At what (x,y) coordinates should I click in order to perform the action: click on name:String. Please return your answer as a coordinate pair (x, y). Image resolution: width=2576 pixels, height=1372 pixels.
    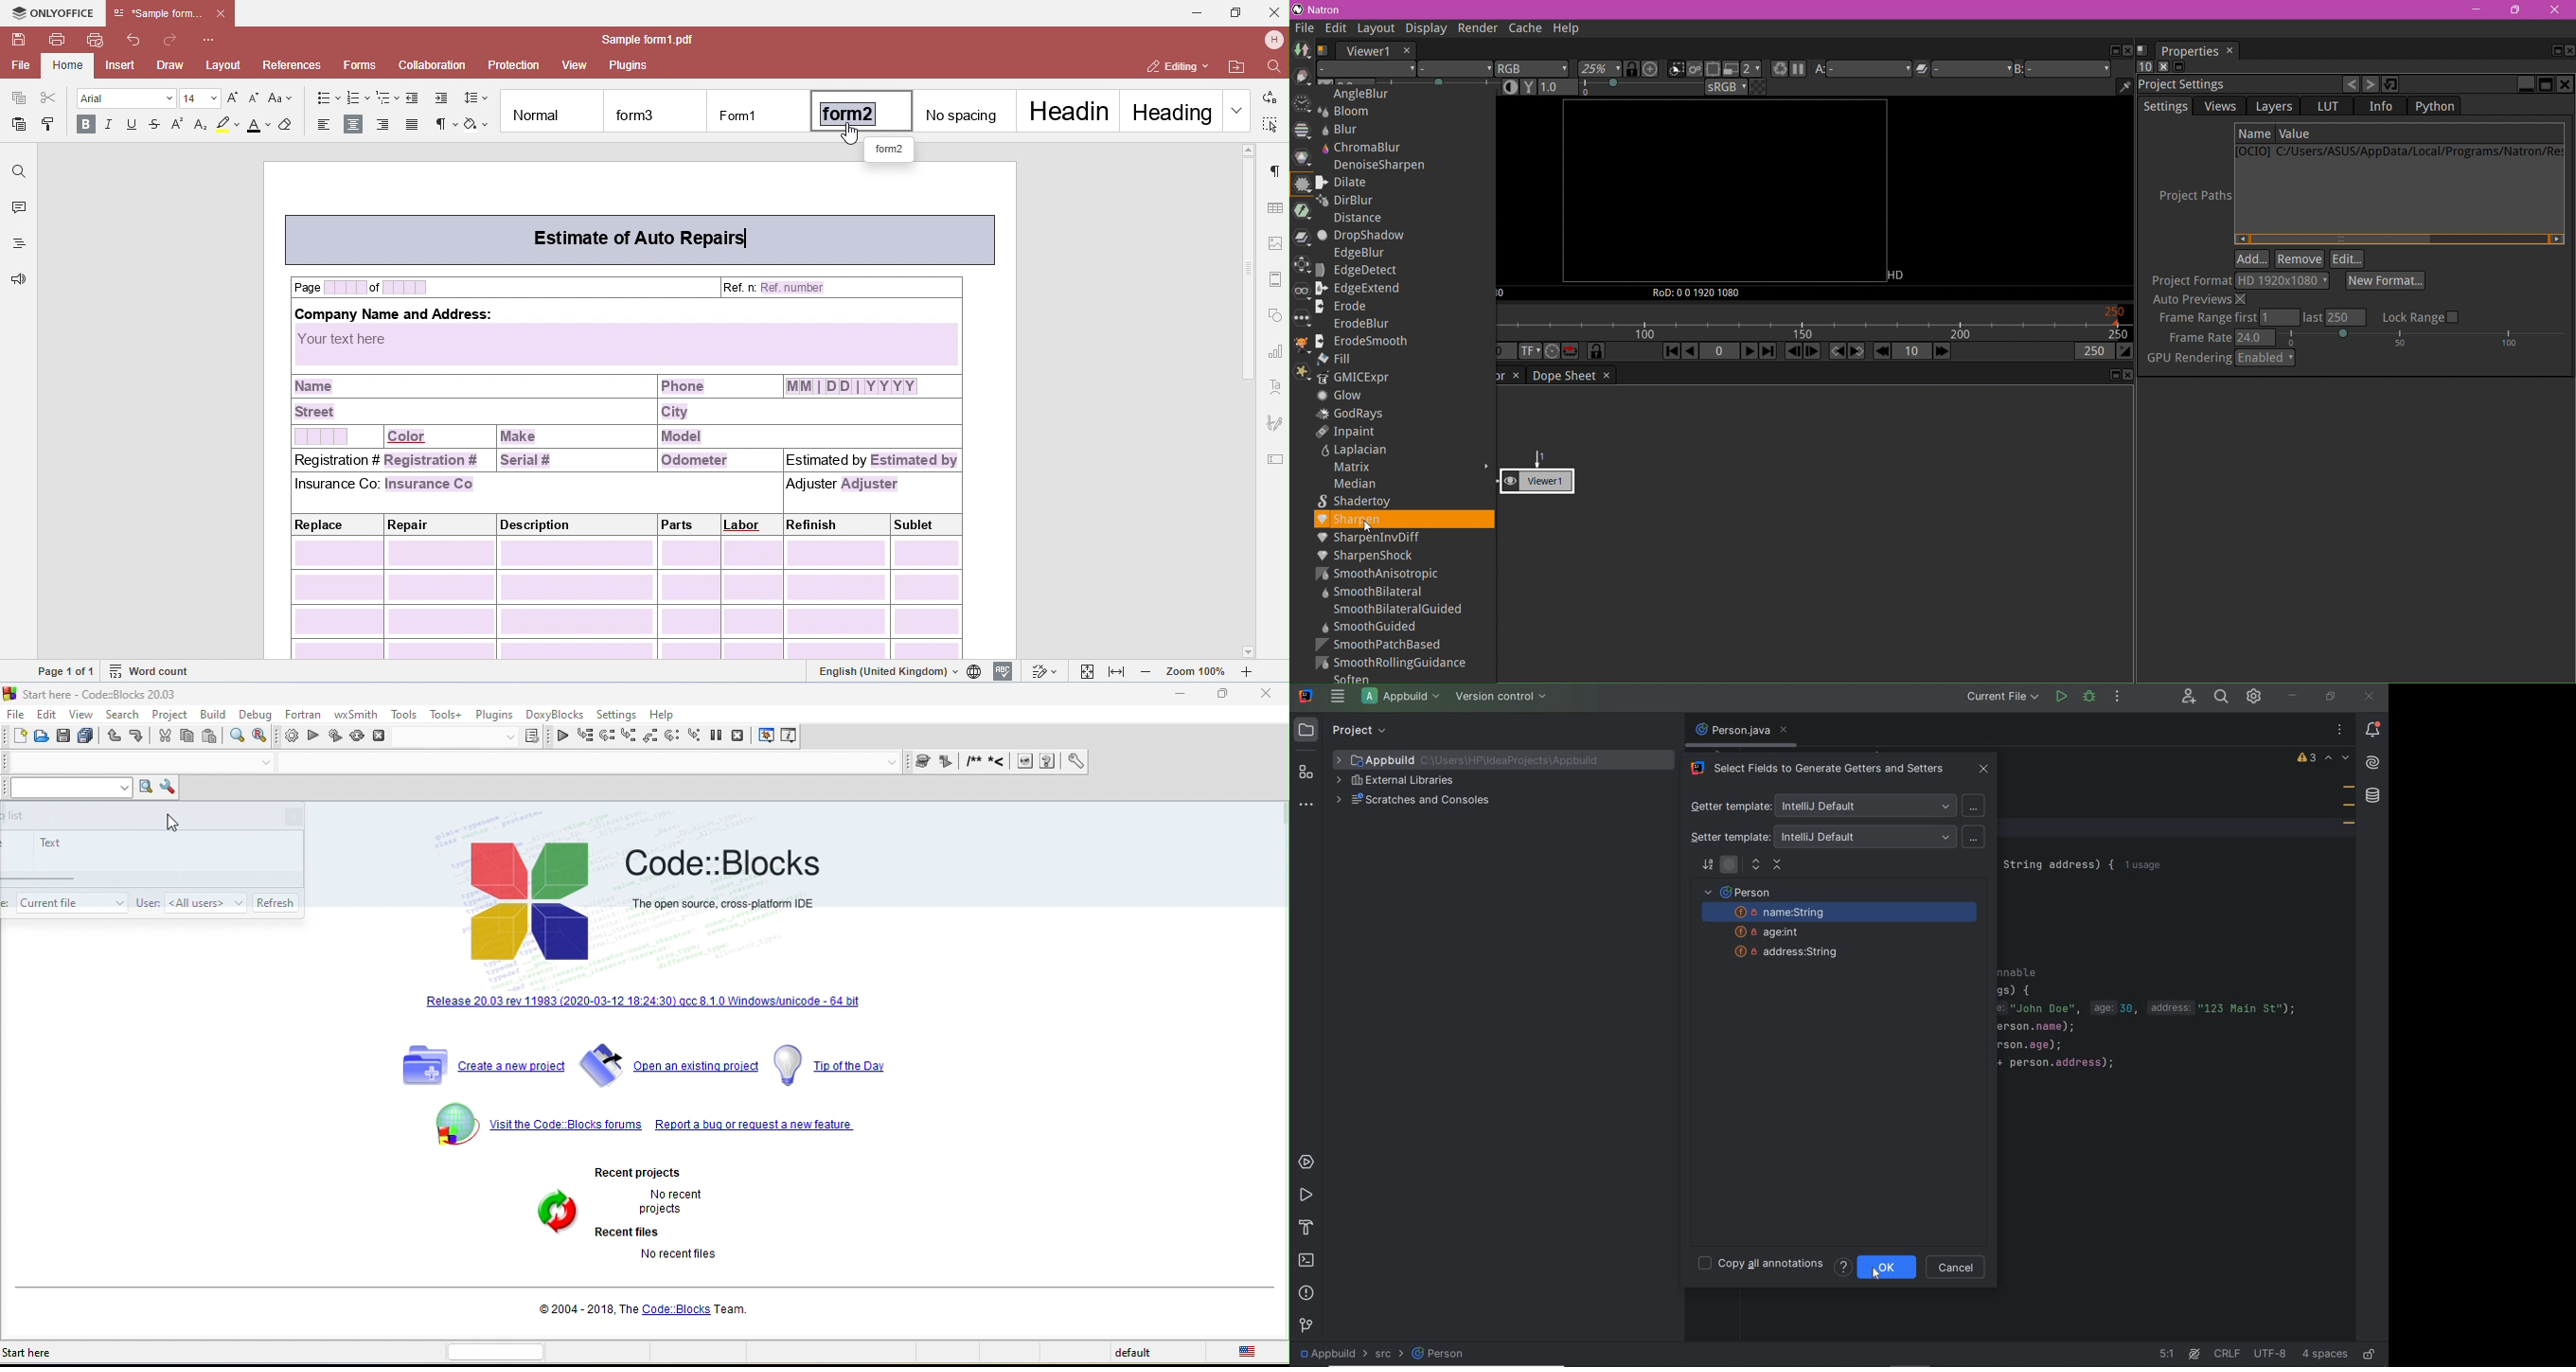
    Looking at the image, I should click on (1842, 913).